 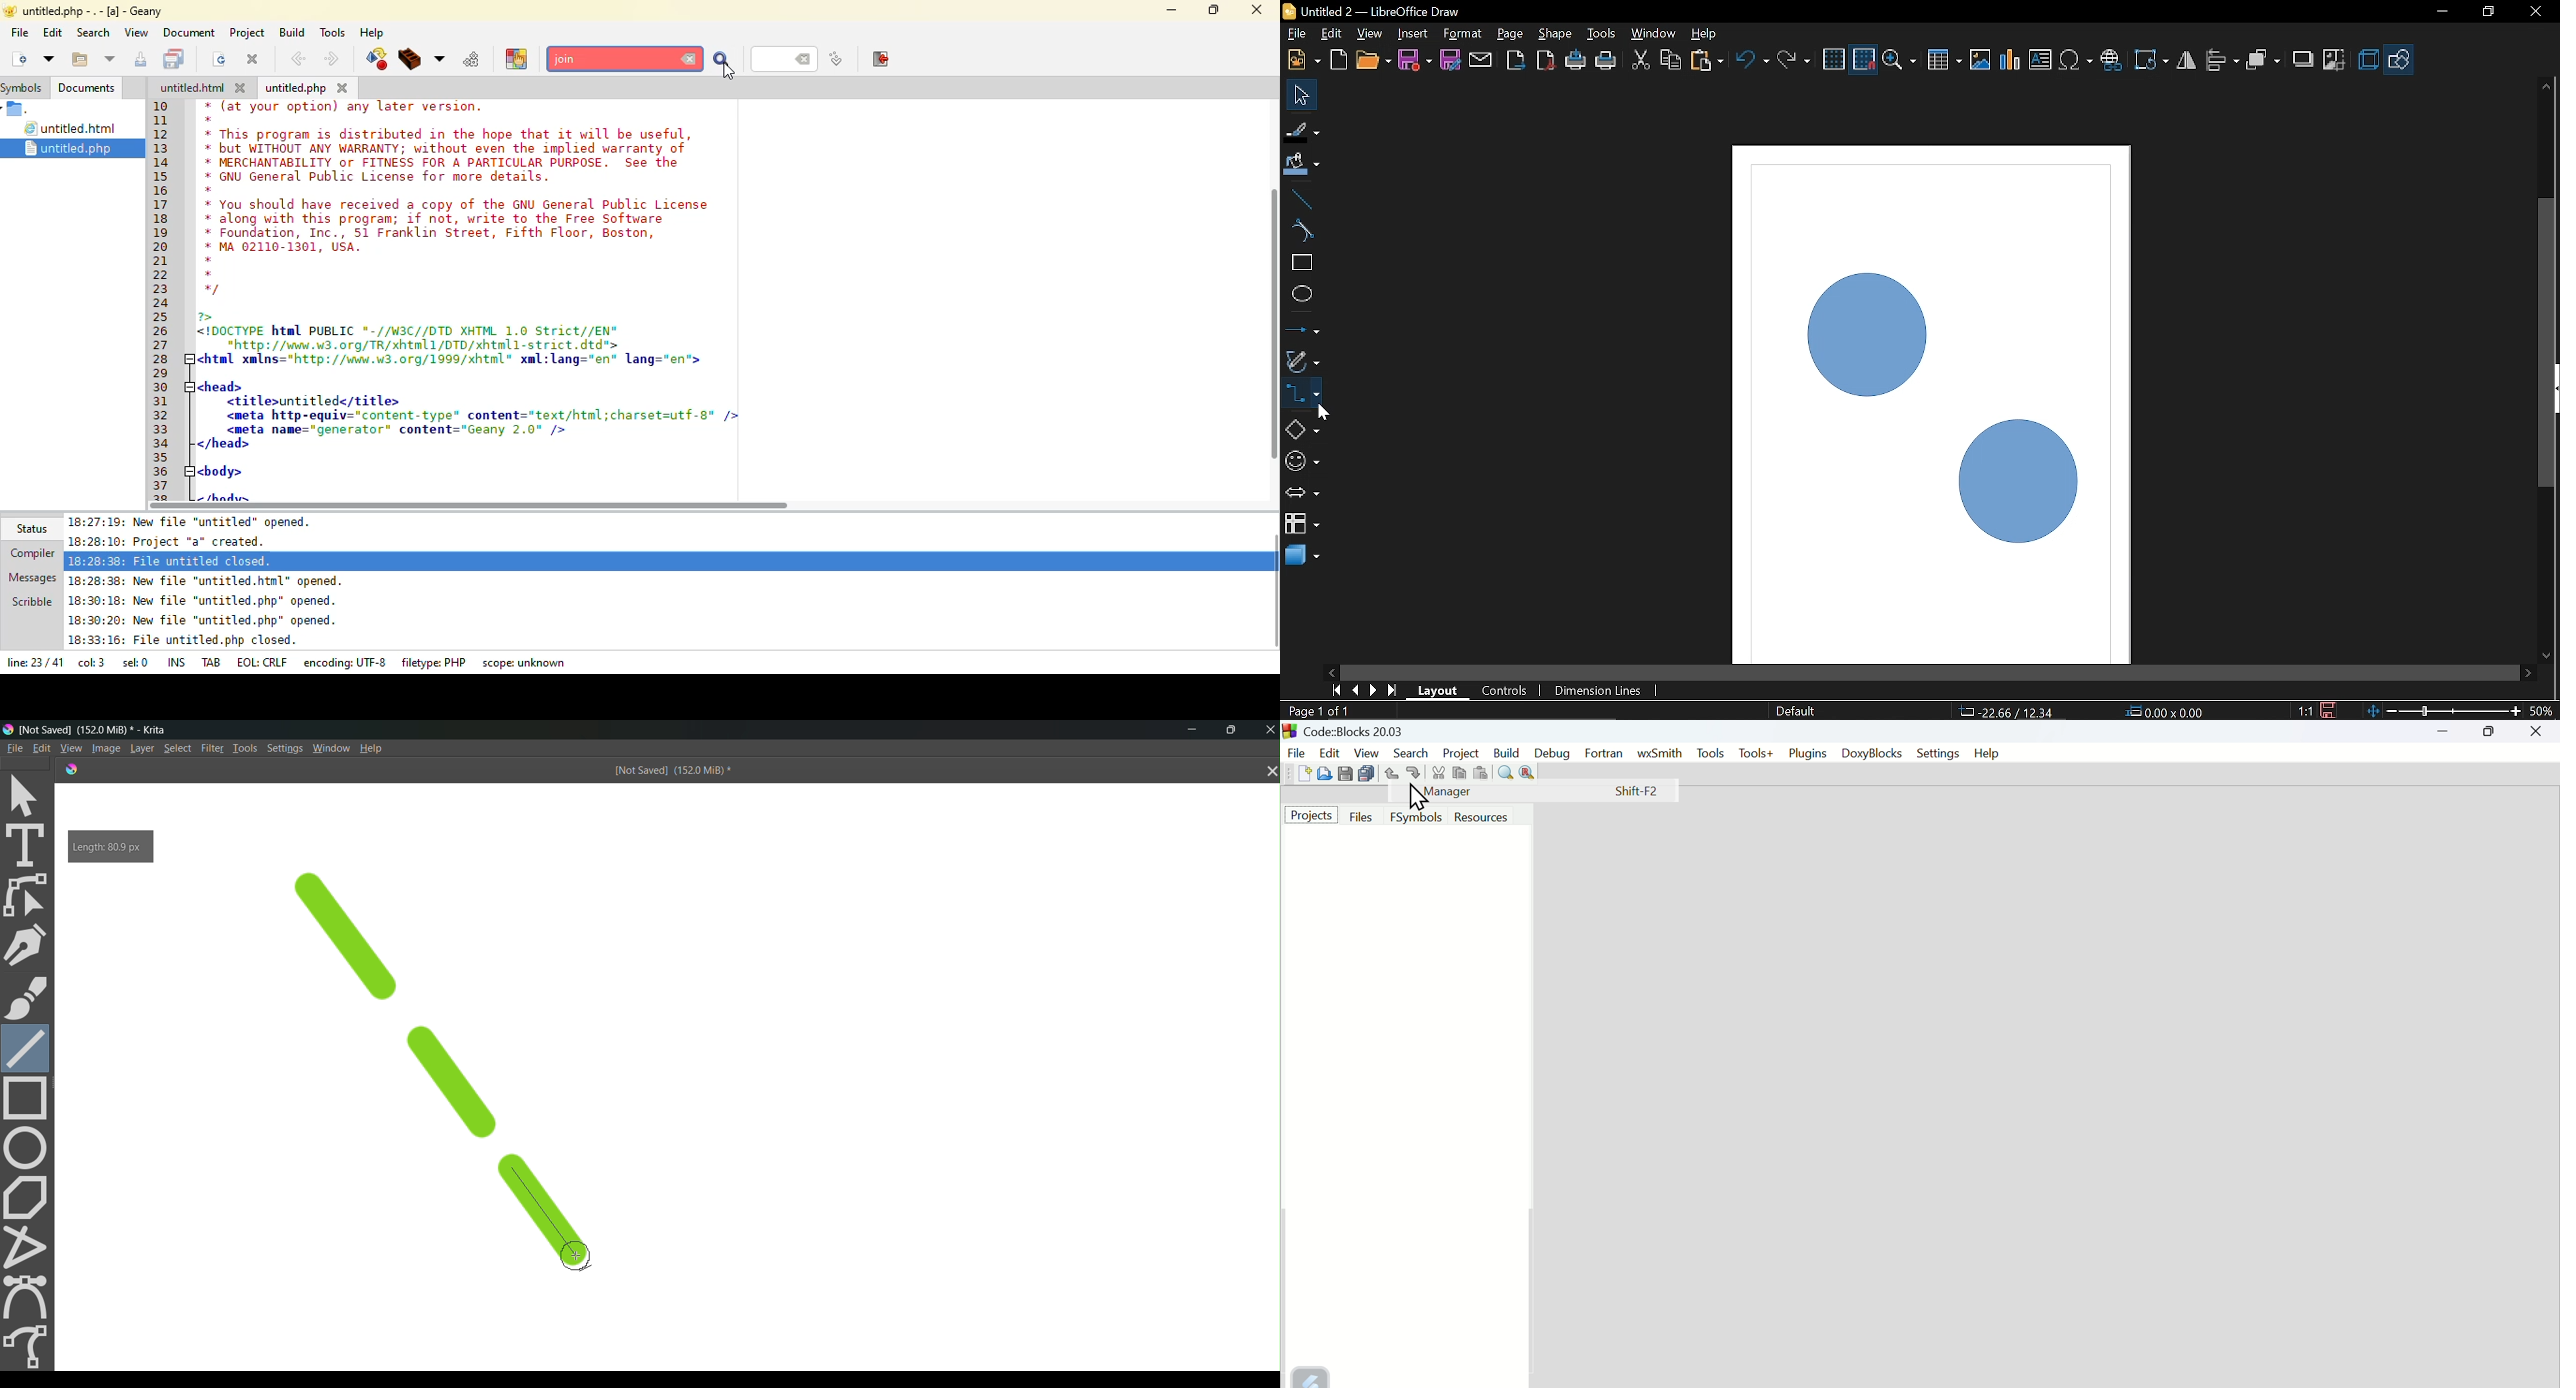 I want to click on Move left, so click(x=1331, y=672).